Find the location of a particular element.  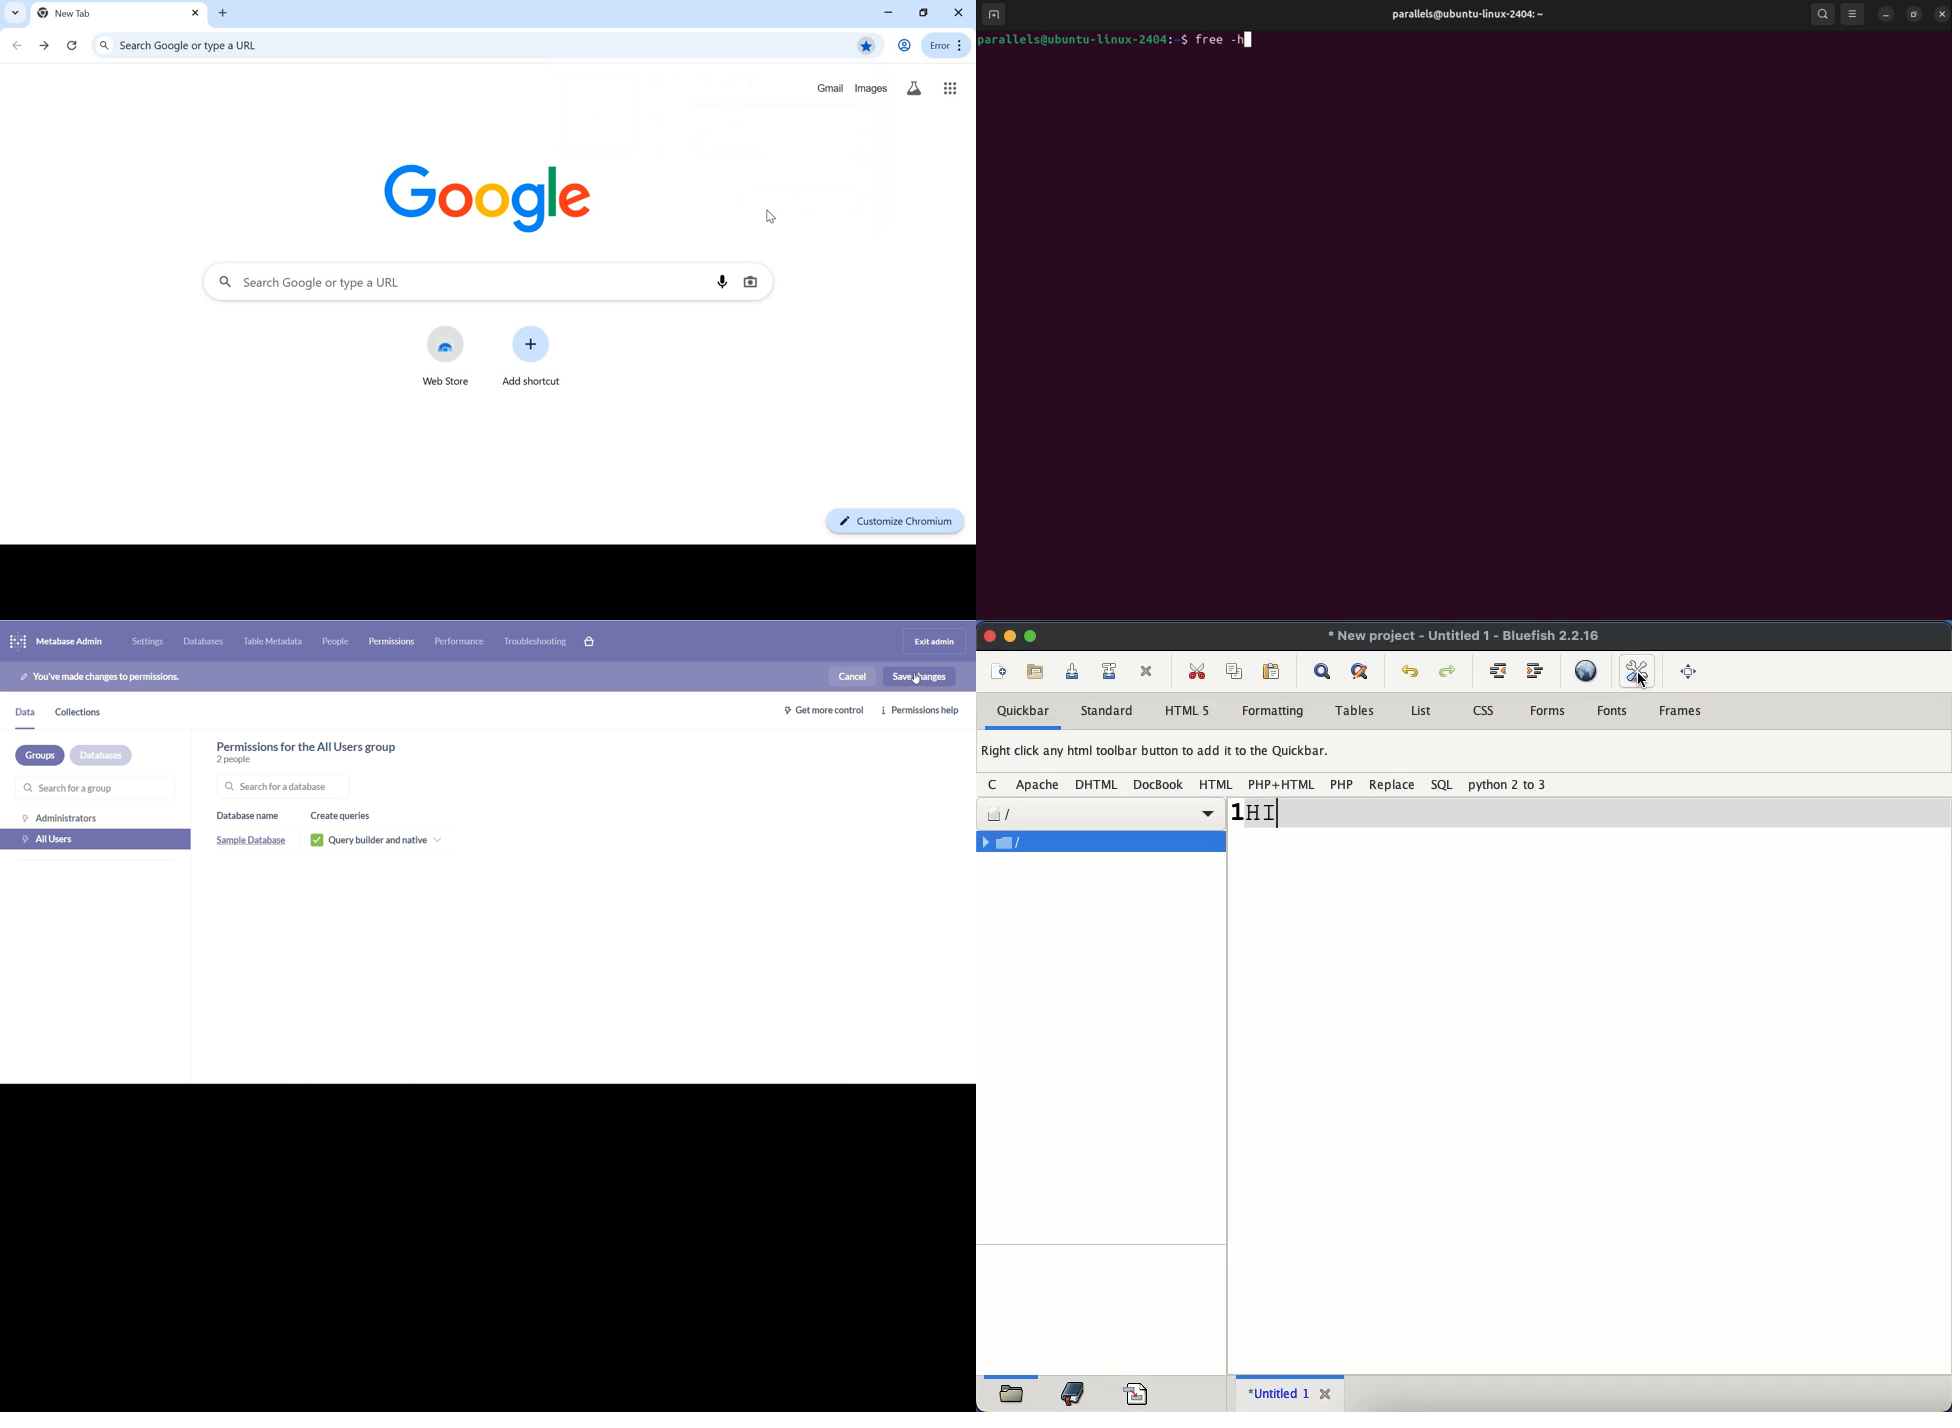

close window is located at coordinates (959, 13).